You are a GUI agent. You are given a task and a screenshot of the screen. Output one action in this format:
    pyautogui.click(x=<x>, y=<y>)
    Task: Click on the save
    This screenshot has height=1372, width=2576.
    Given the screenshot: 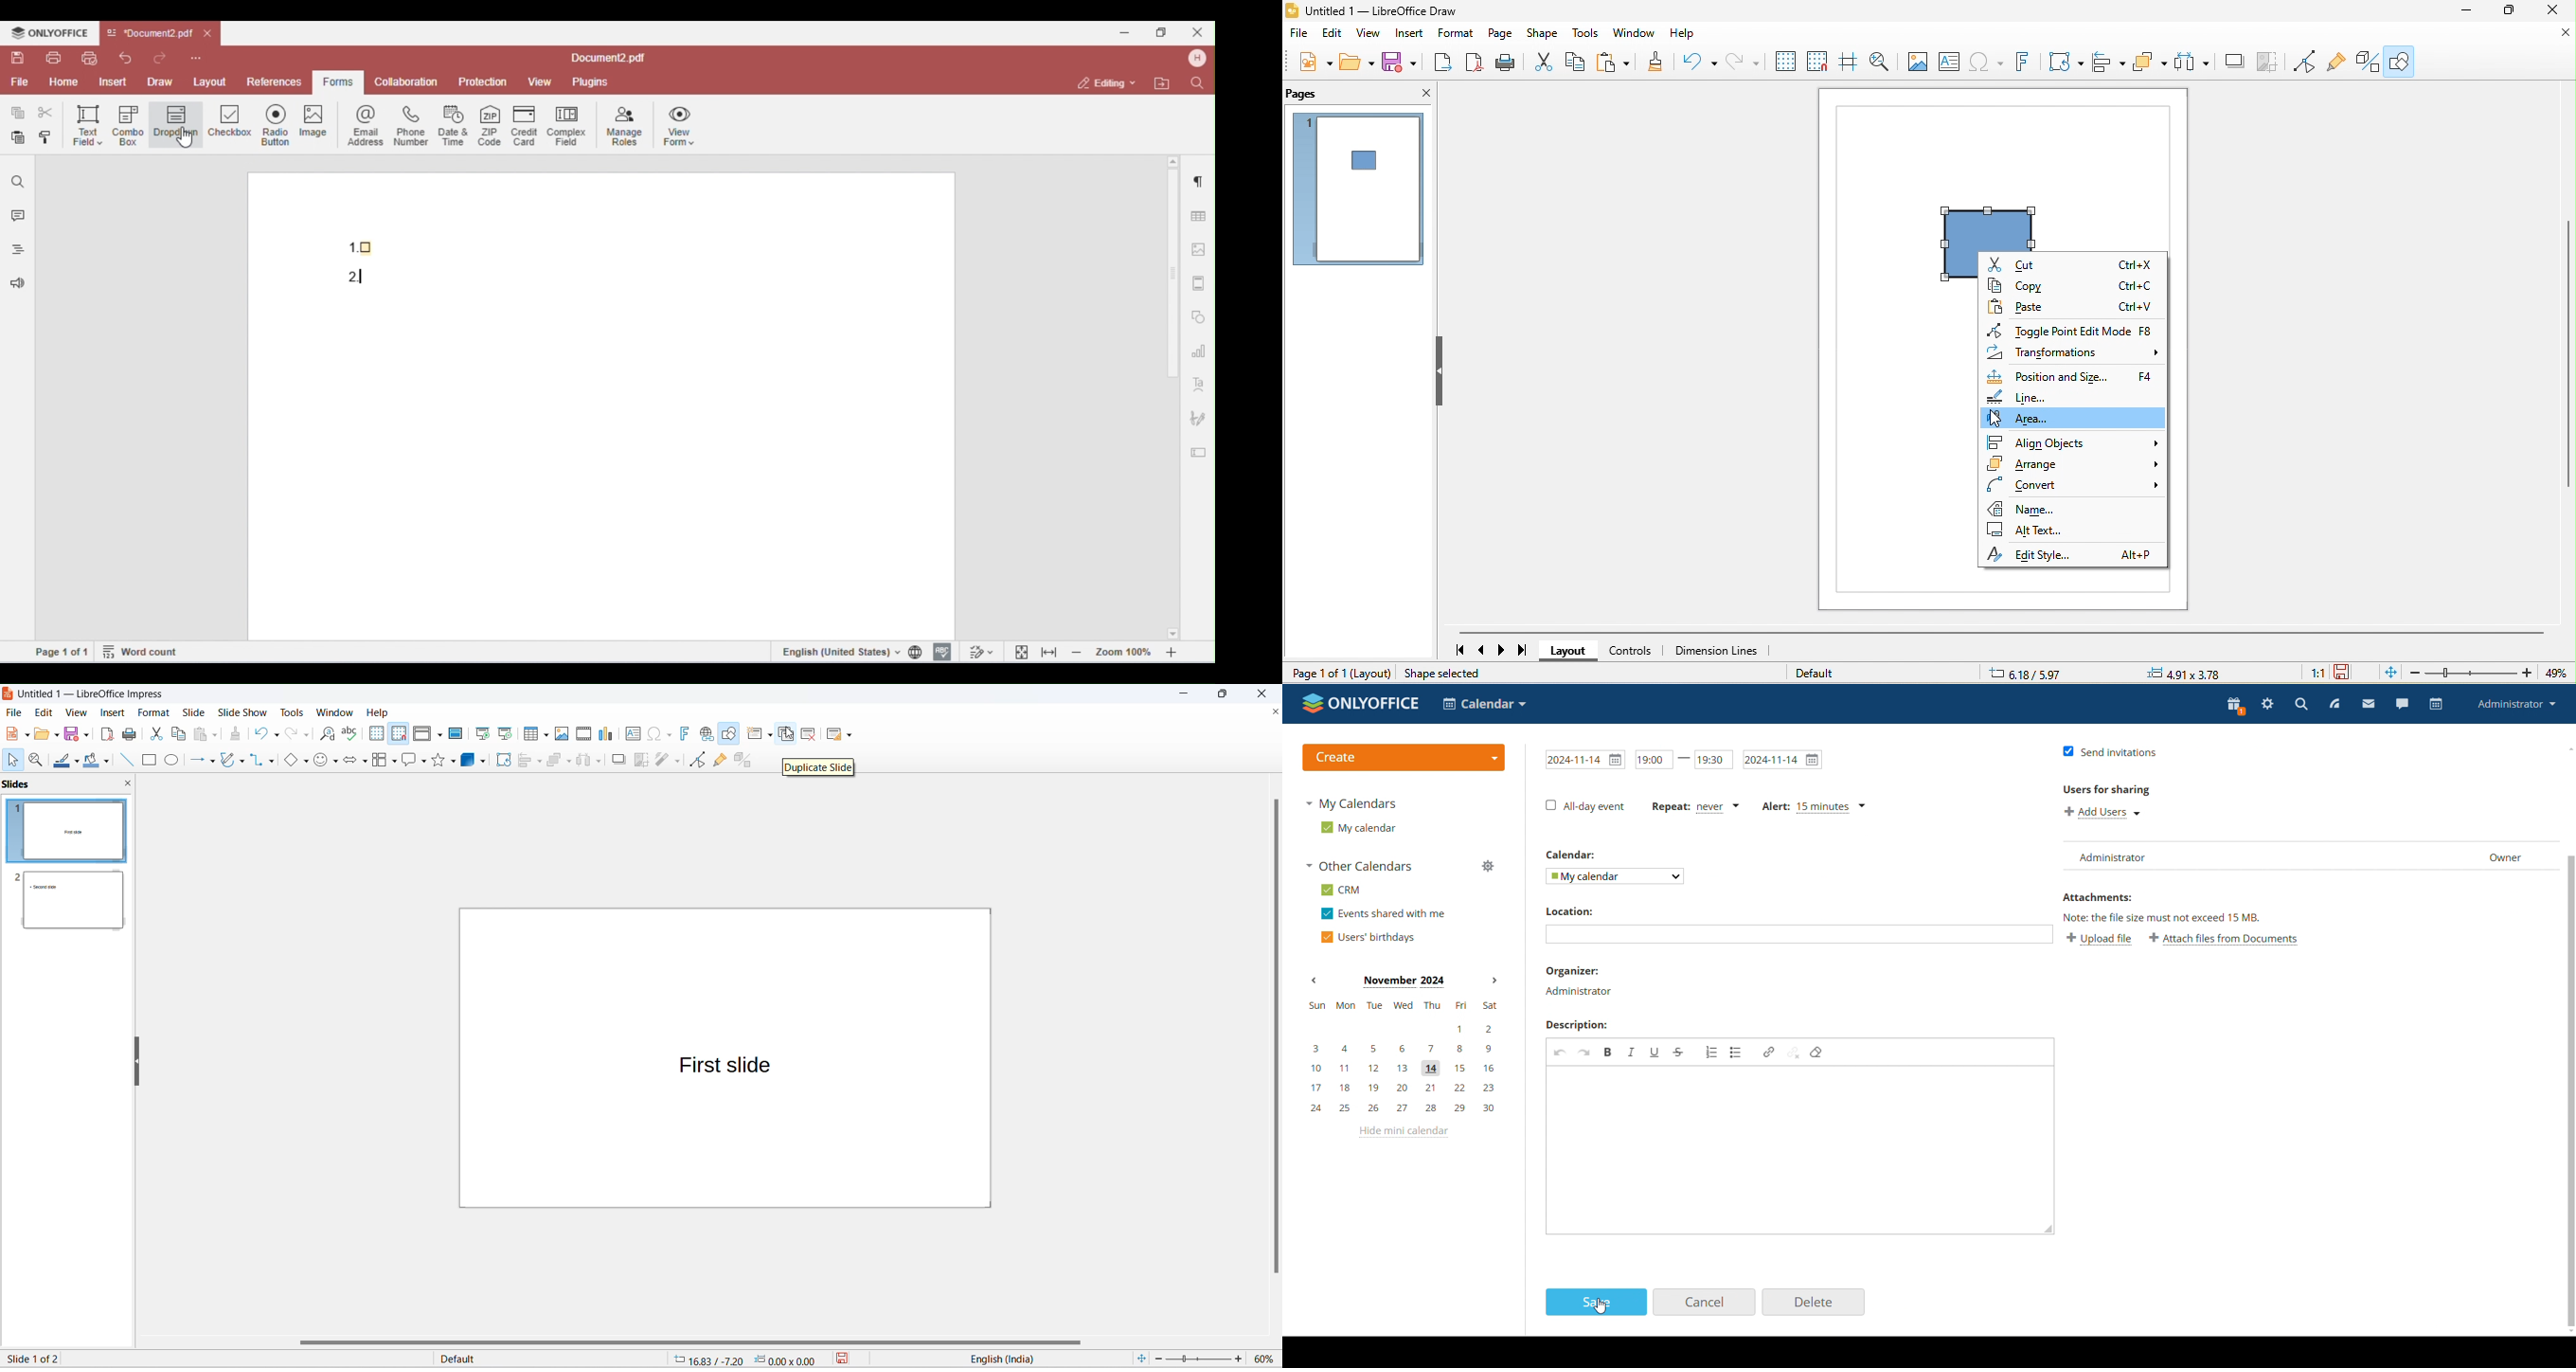 What is the action you would take?
    pyautogui.click(x=1403, y=62)
    